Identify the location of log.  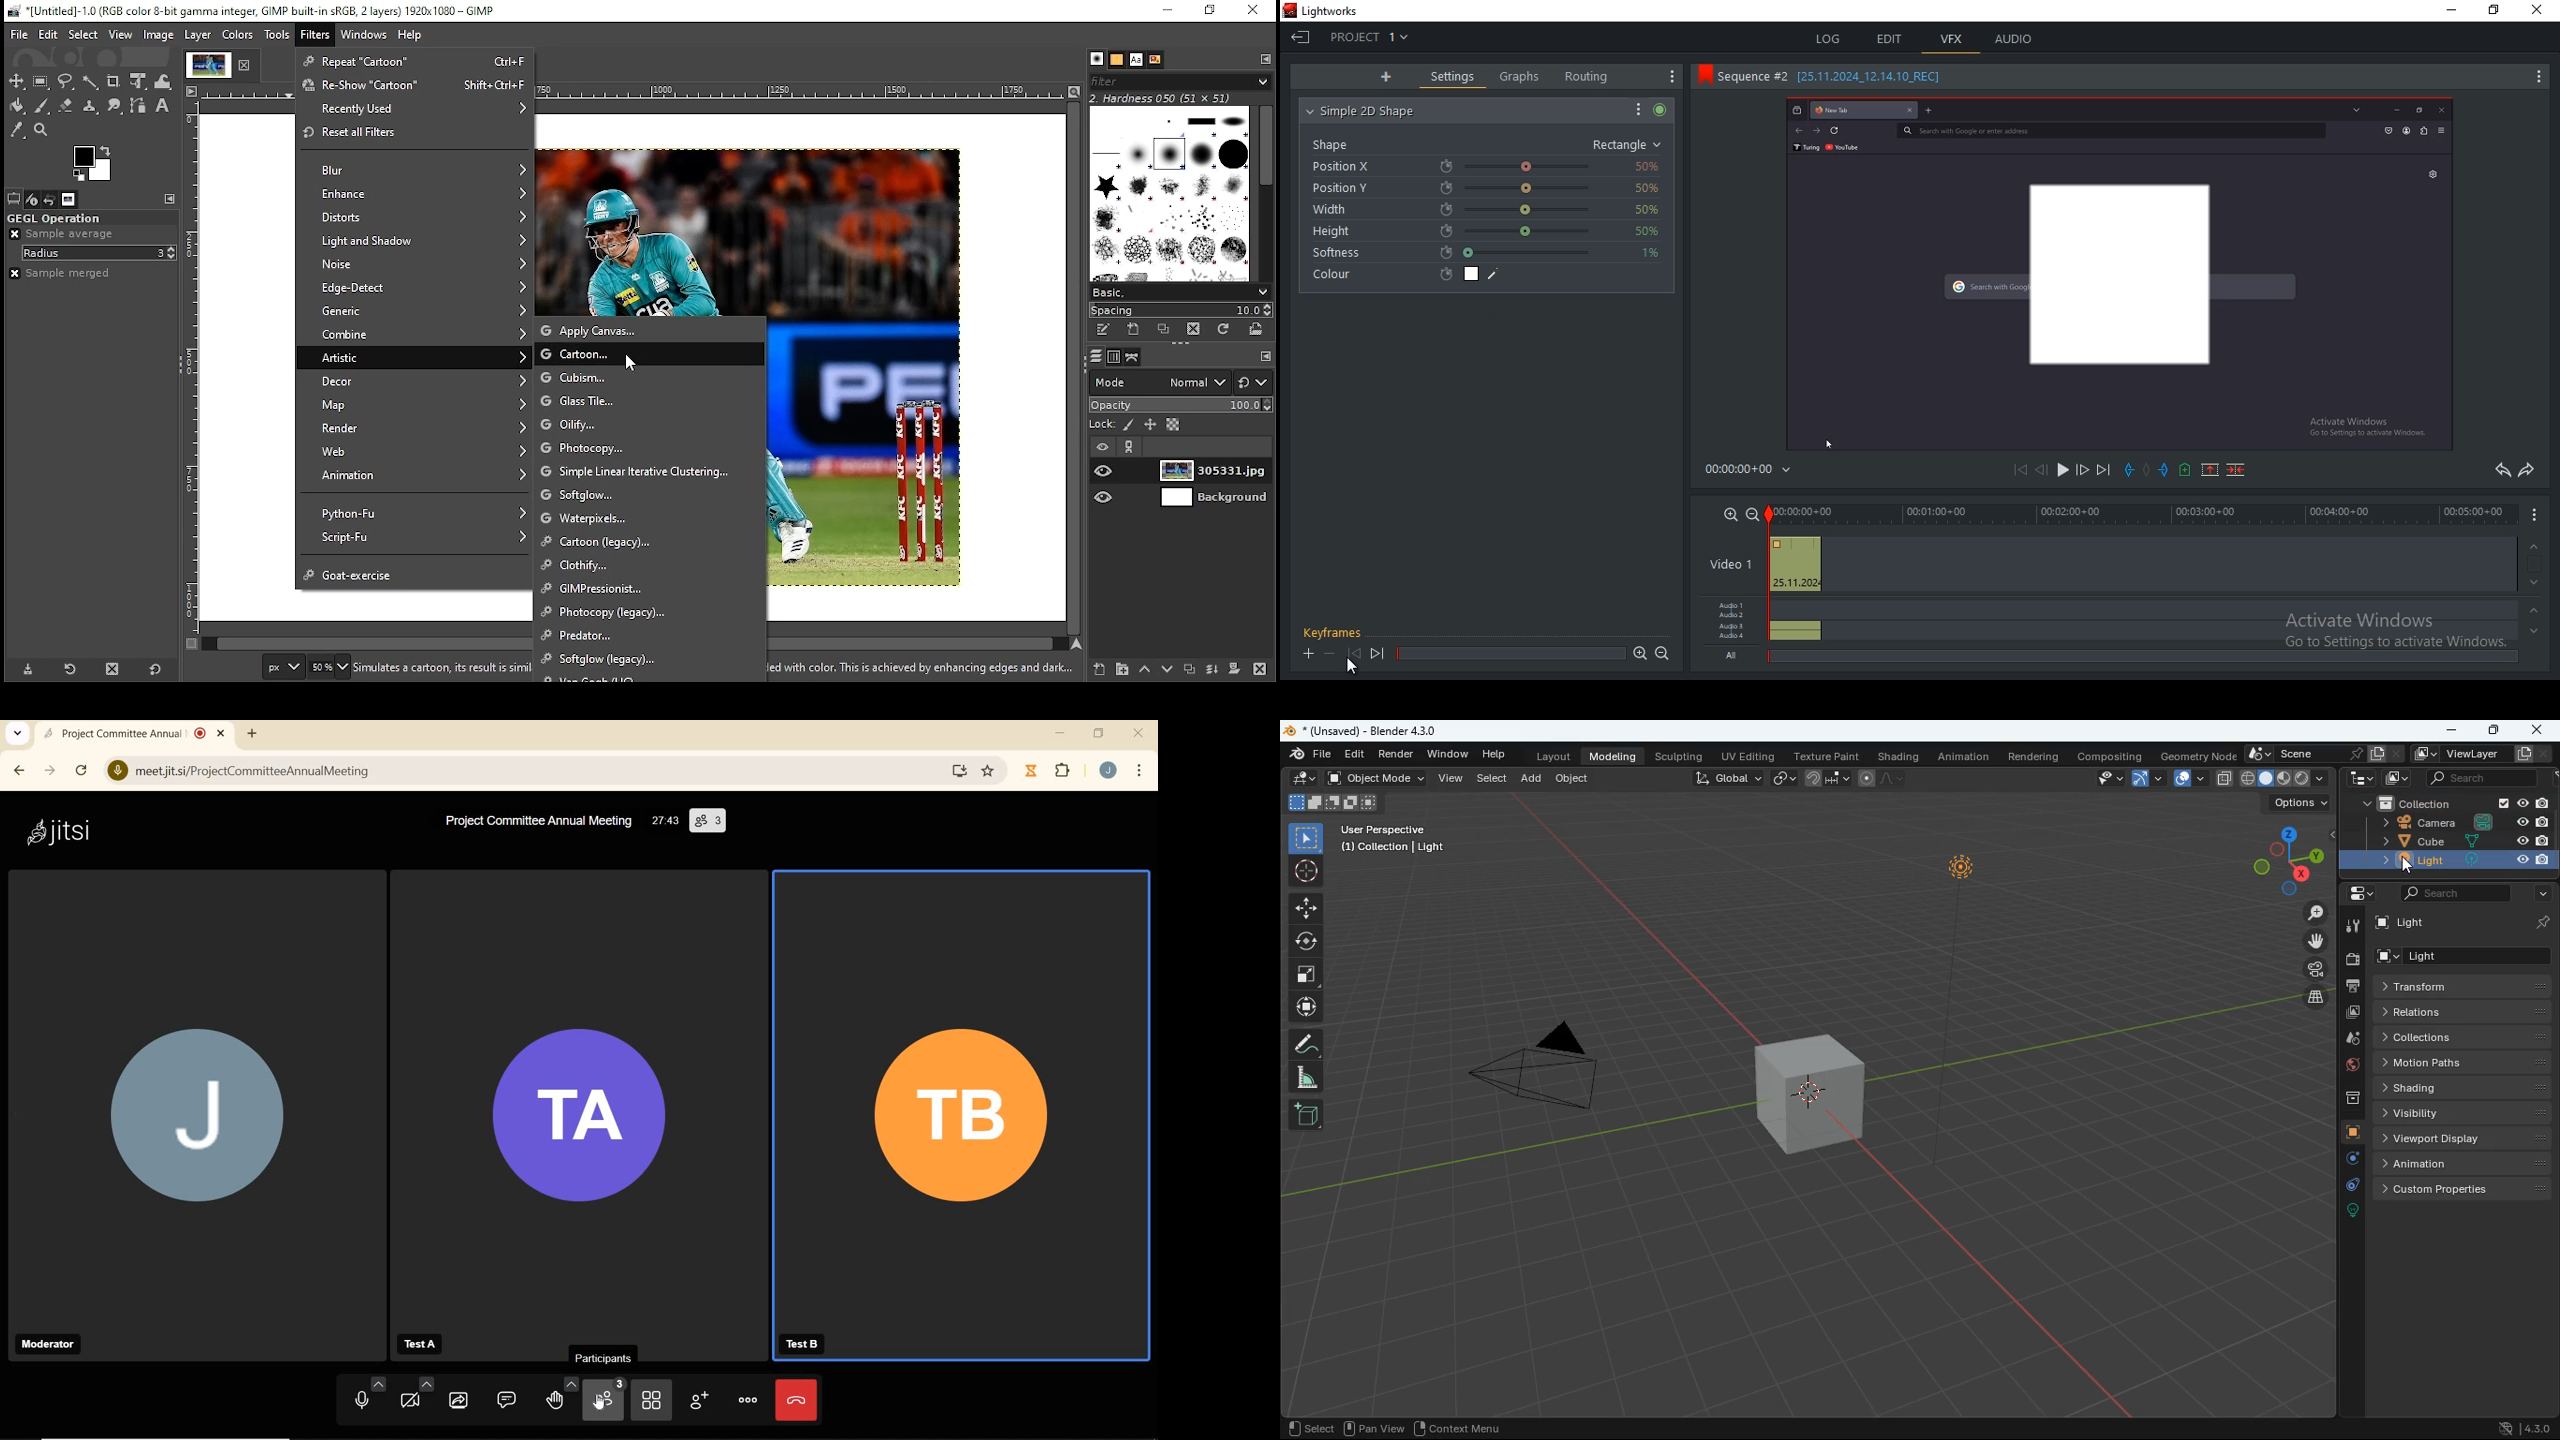
(1826, 37).